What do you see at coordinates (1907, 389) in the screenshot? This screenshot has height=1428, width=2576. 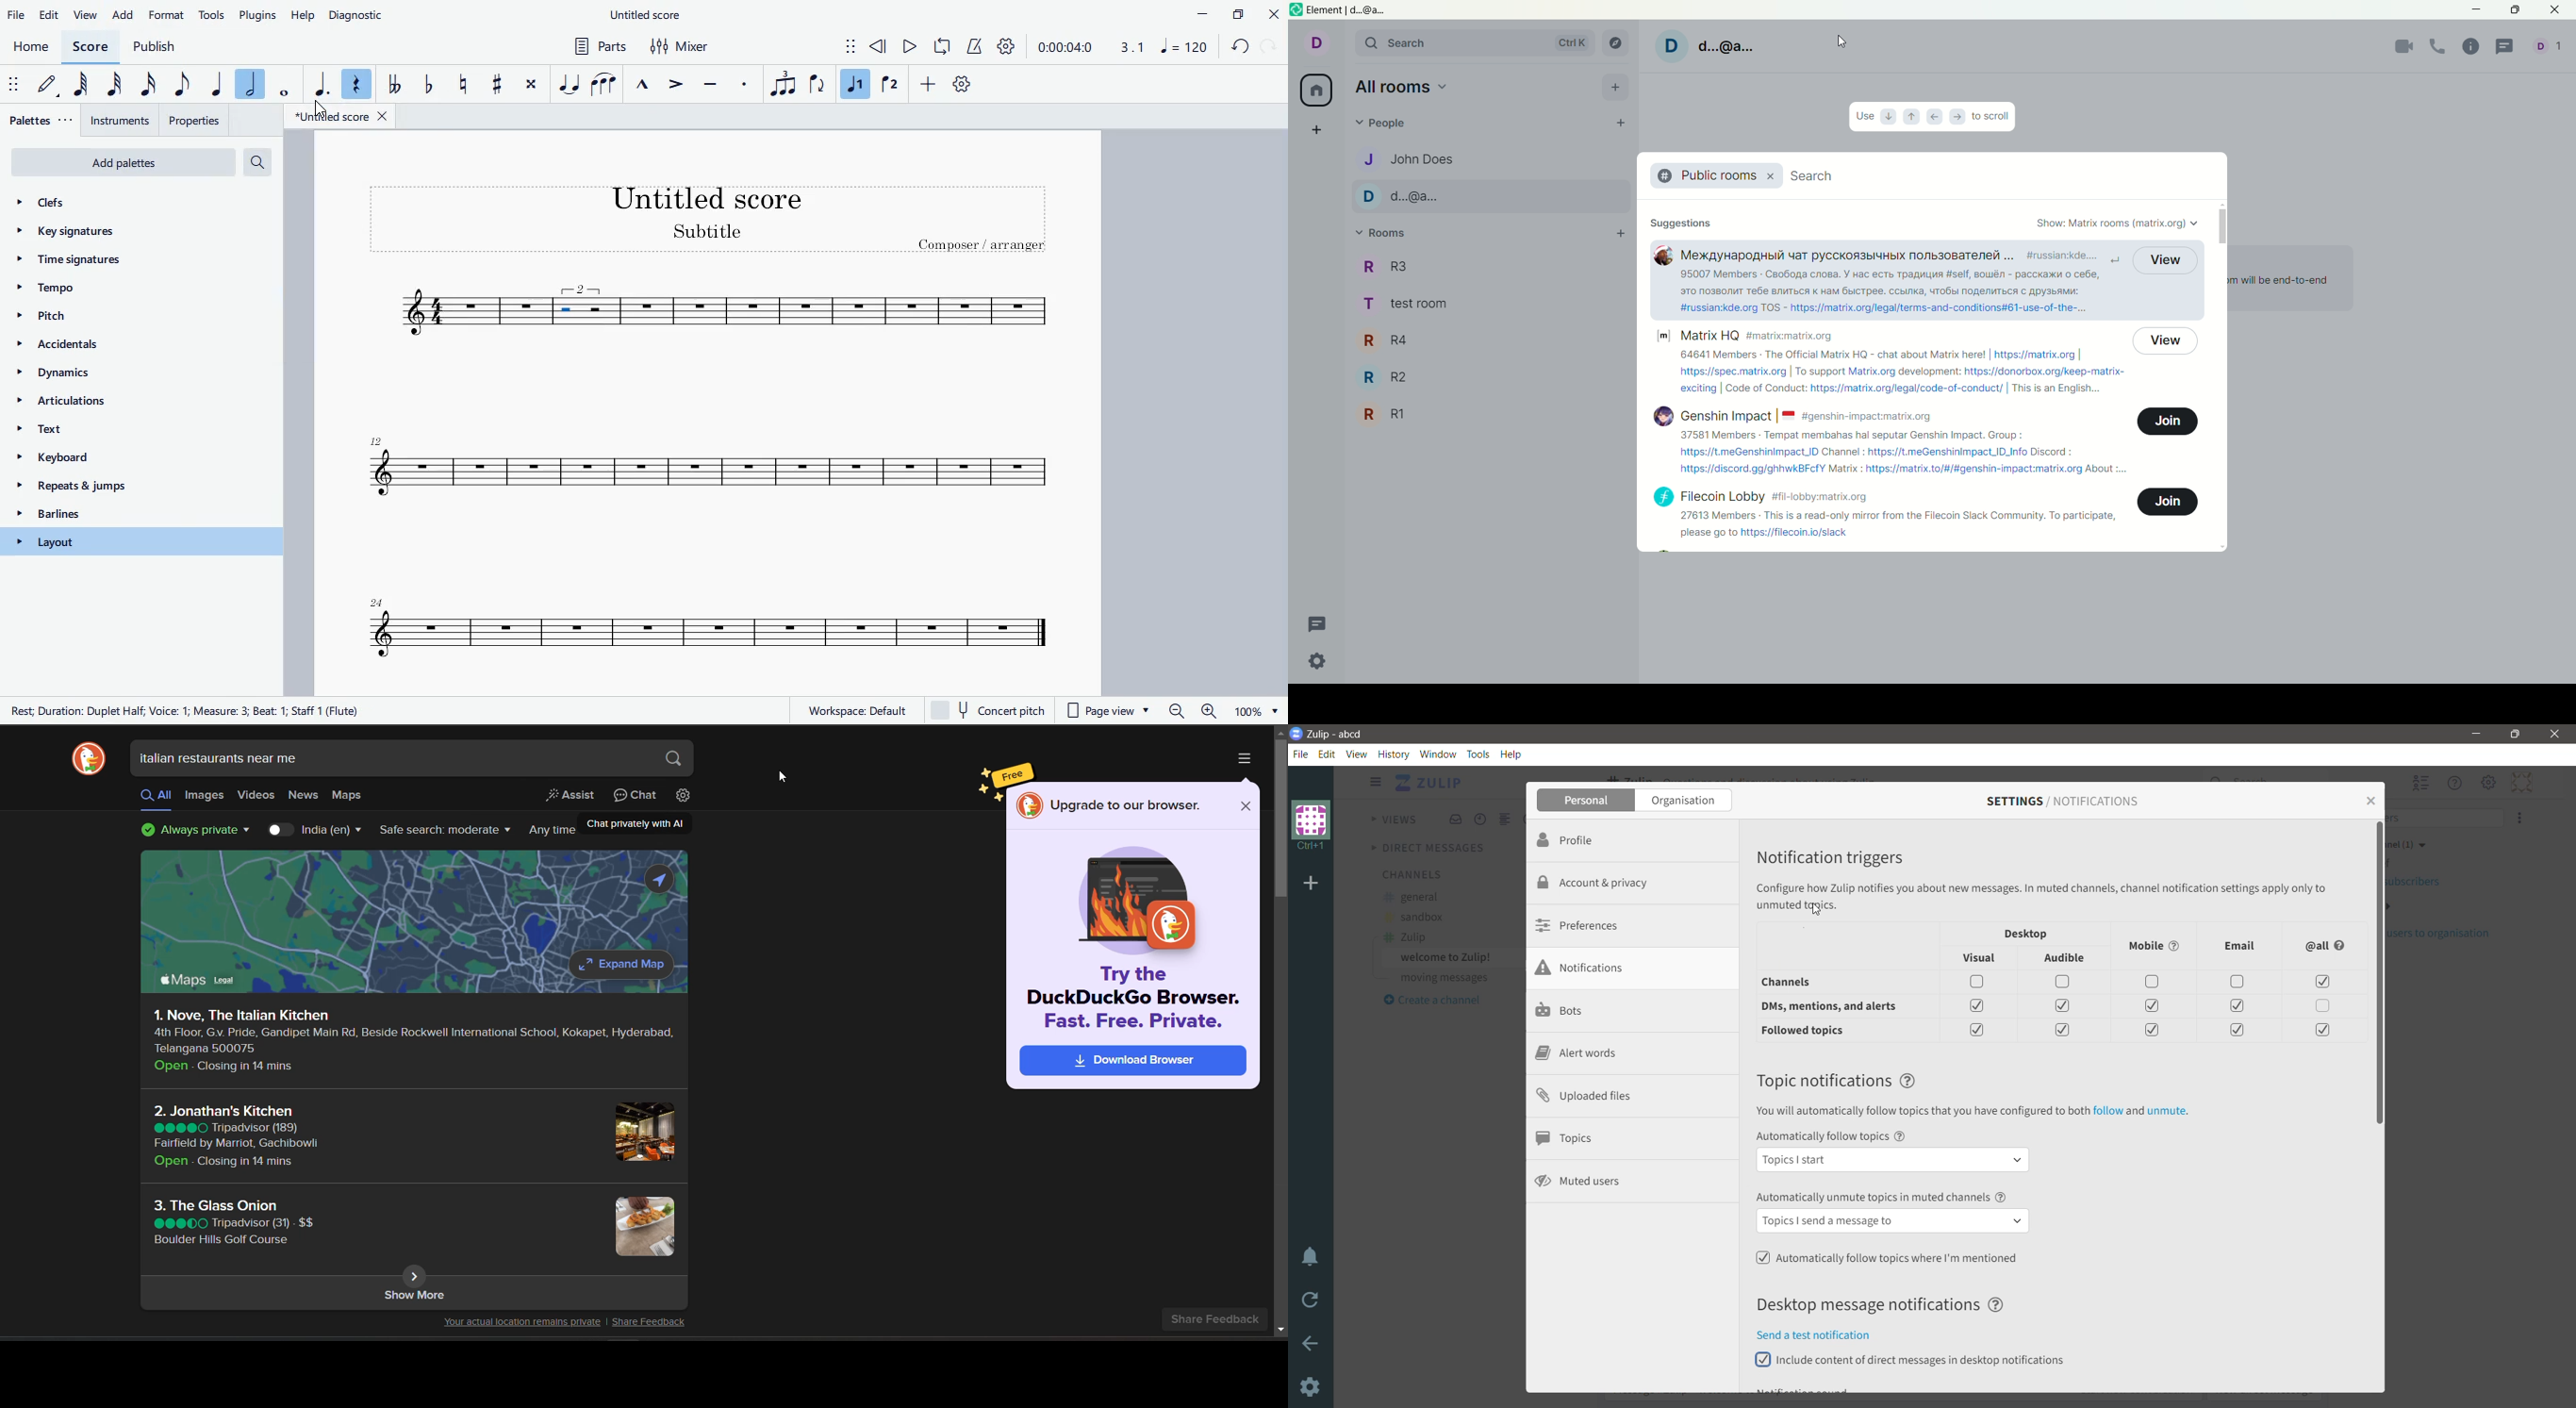 I see `https://matrix.org/legal/code-of-conduct/` at bounding box center [1907, 389].